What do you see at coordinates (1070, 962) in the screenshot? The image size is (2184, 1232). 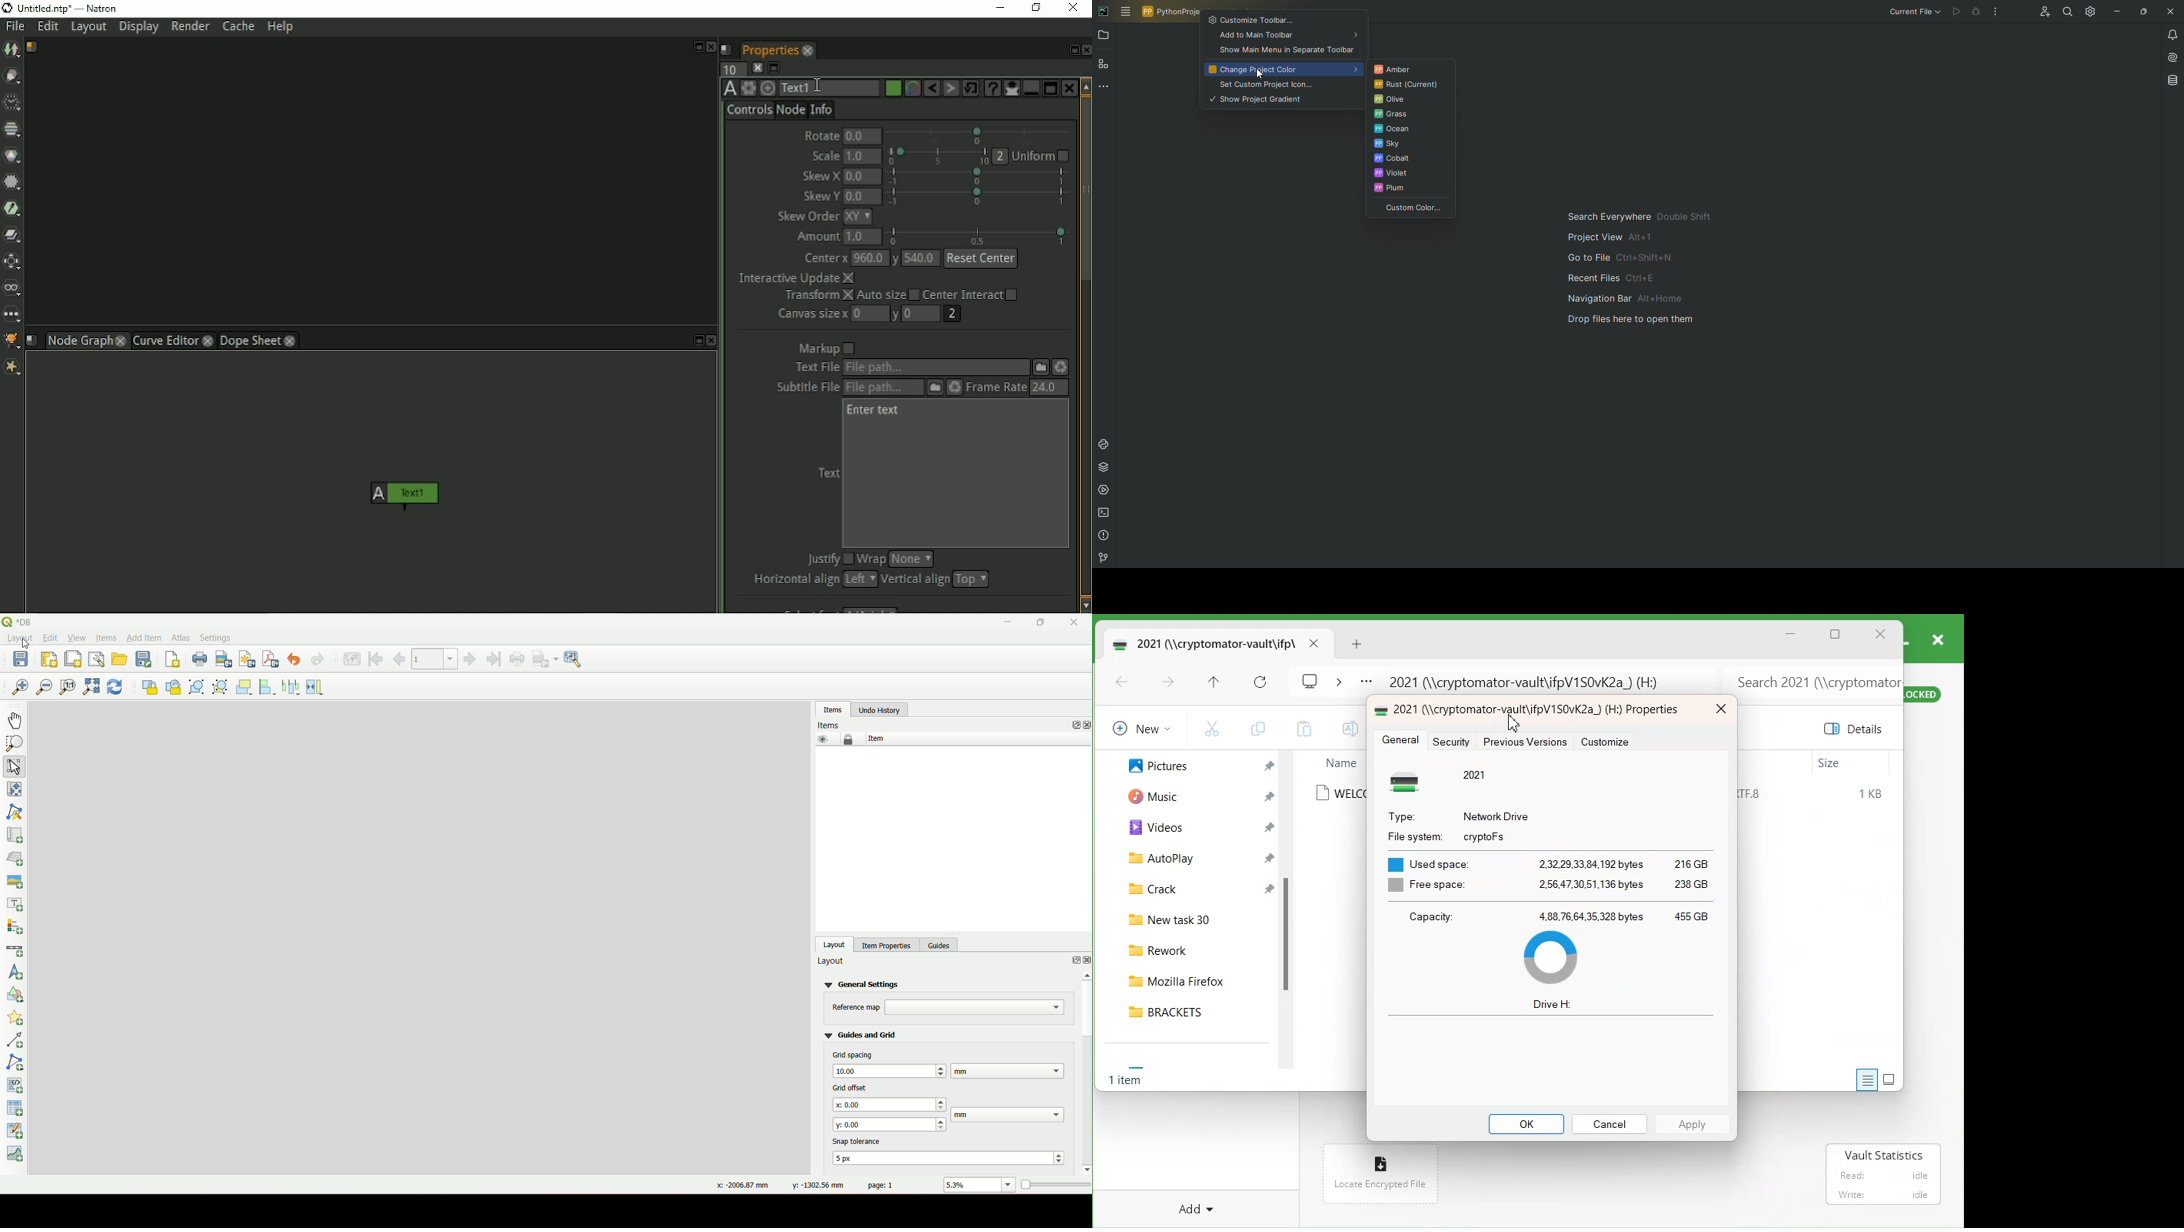 I see `options` at bounding box center [1070, 962].